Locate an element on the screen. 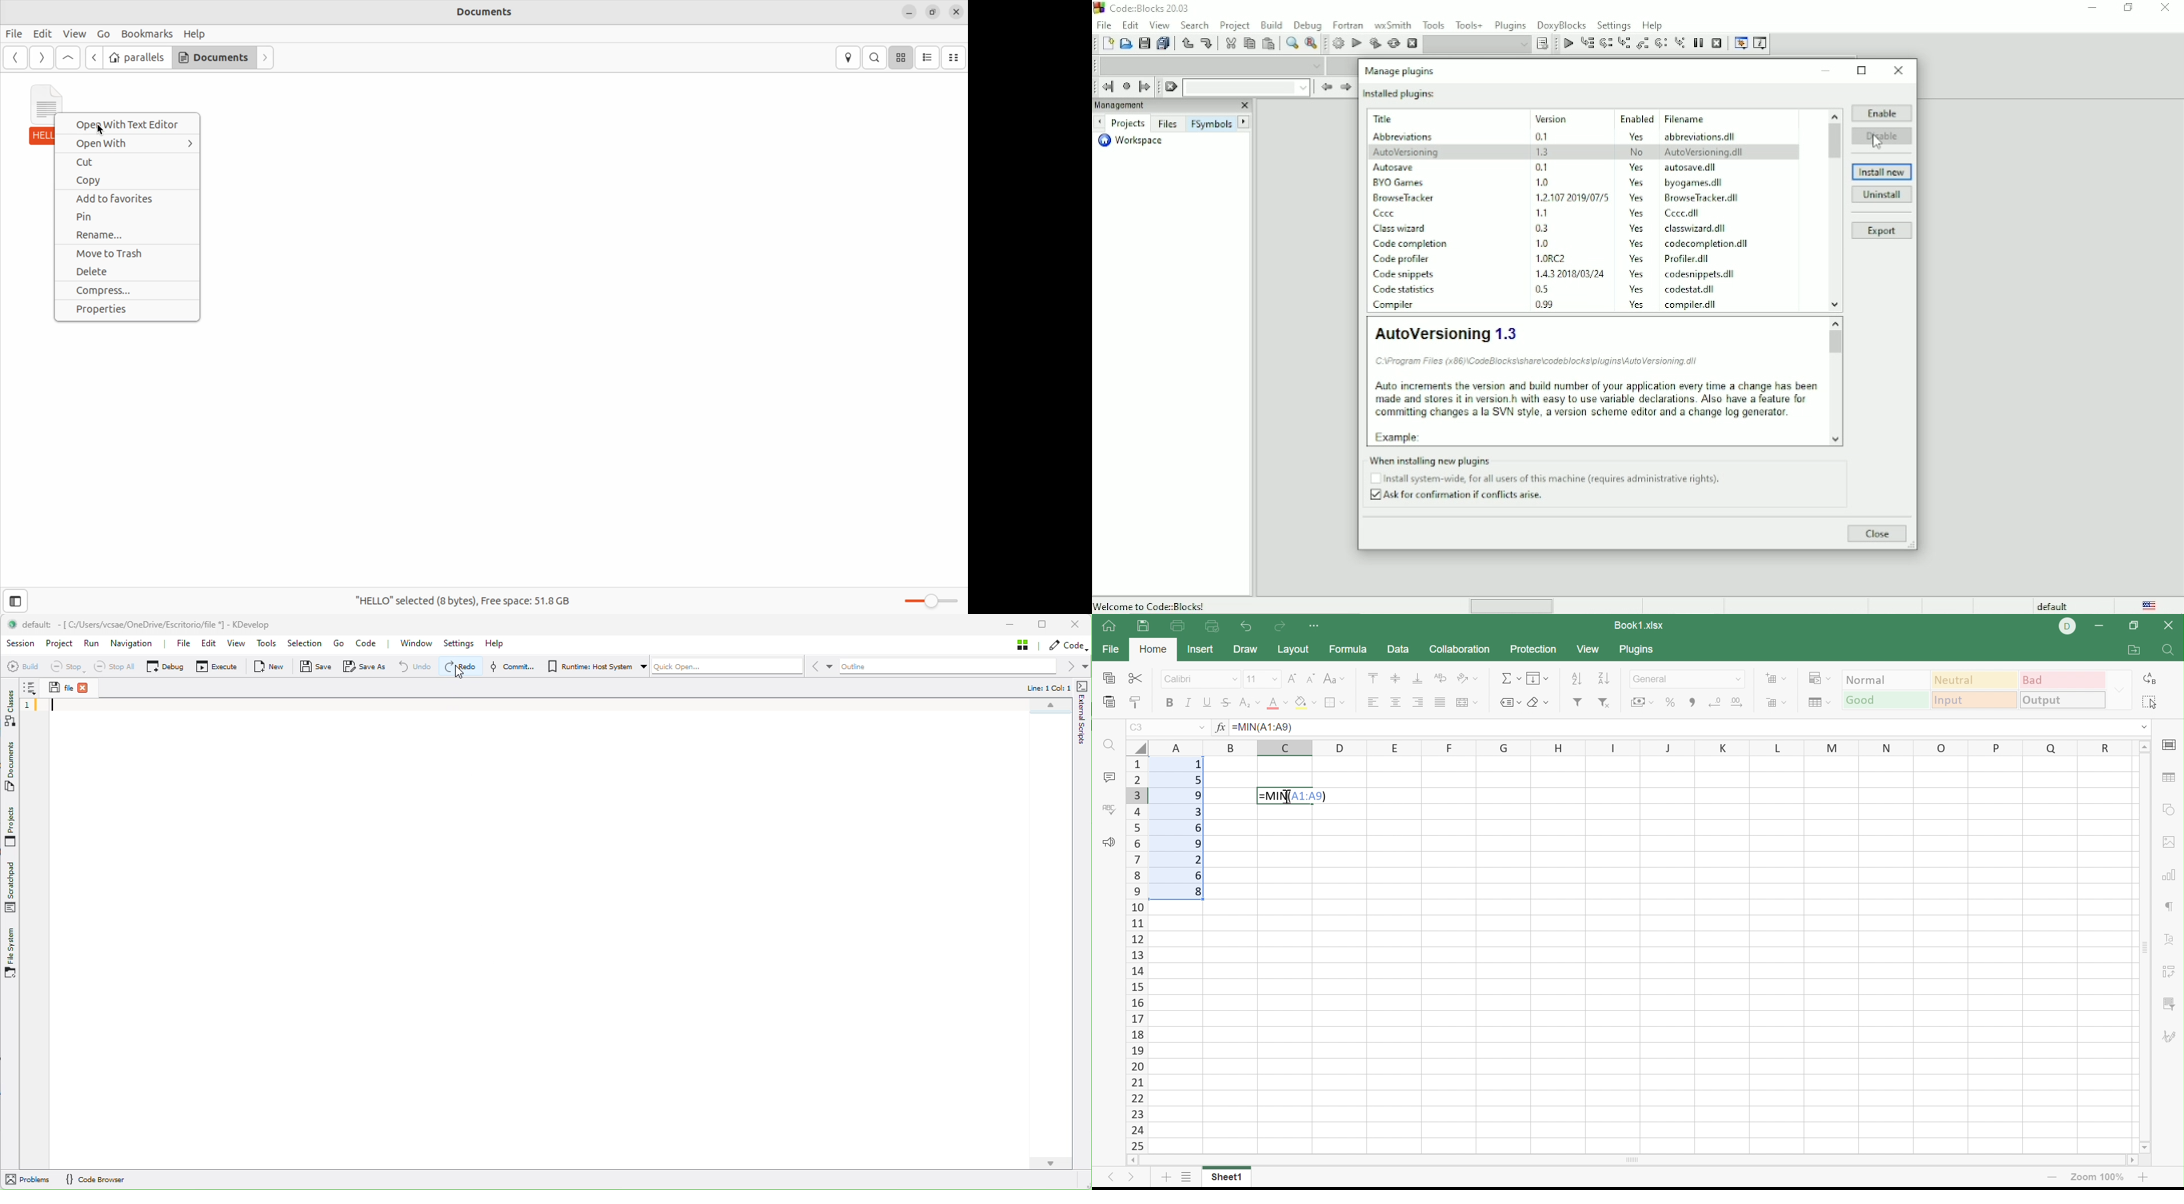  Close is located at coordinates (2166, 8).